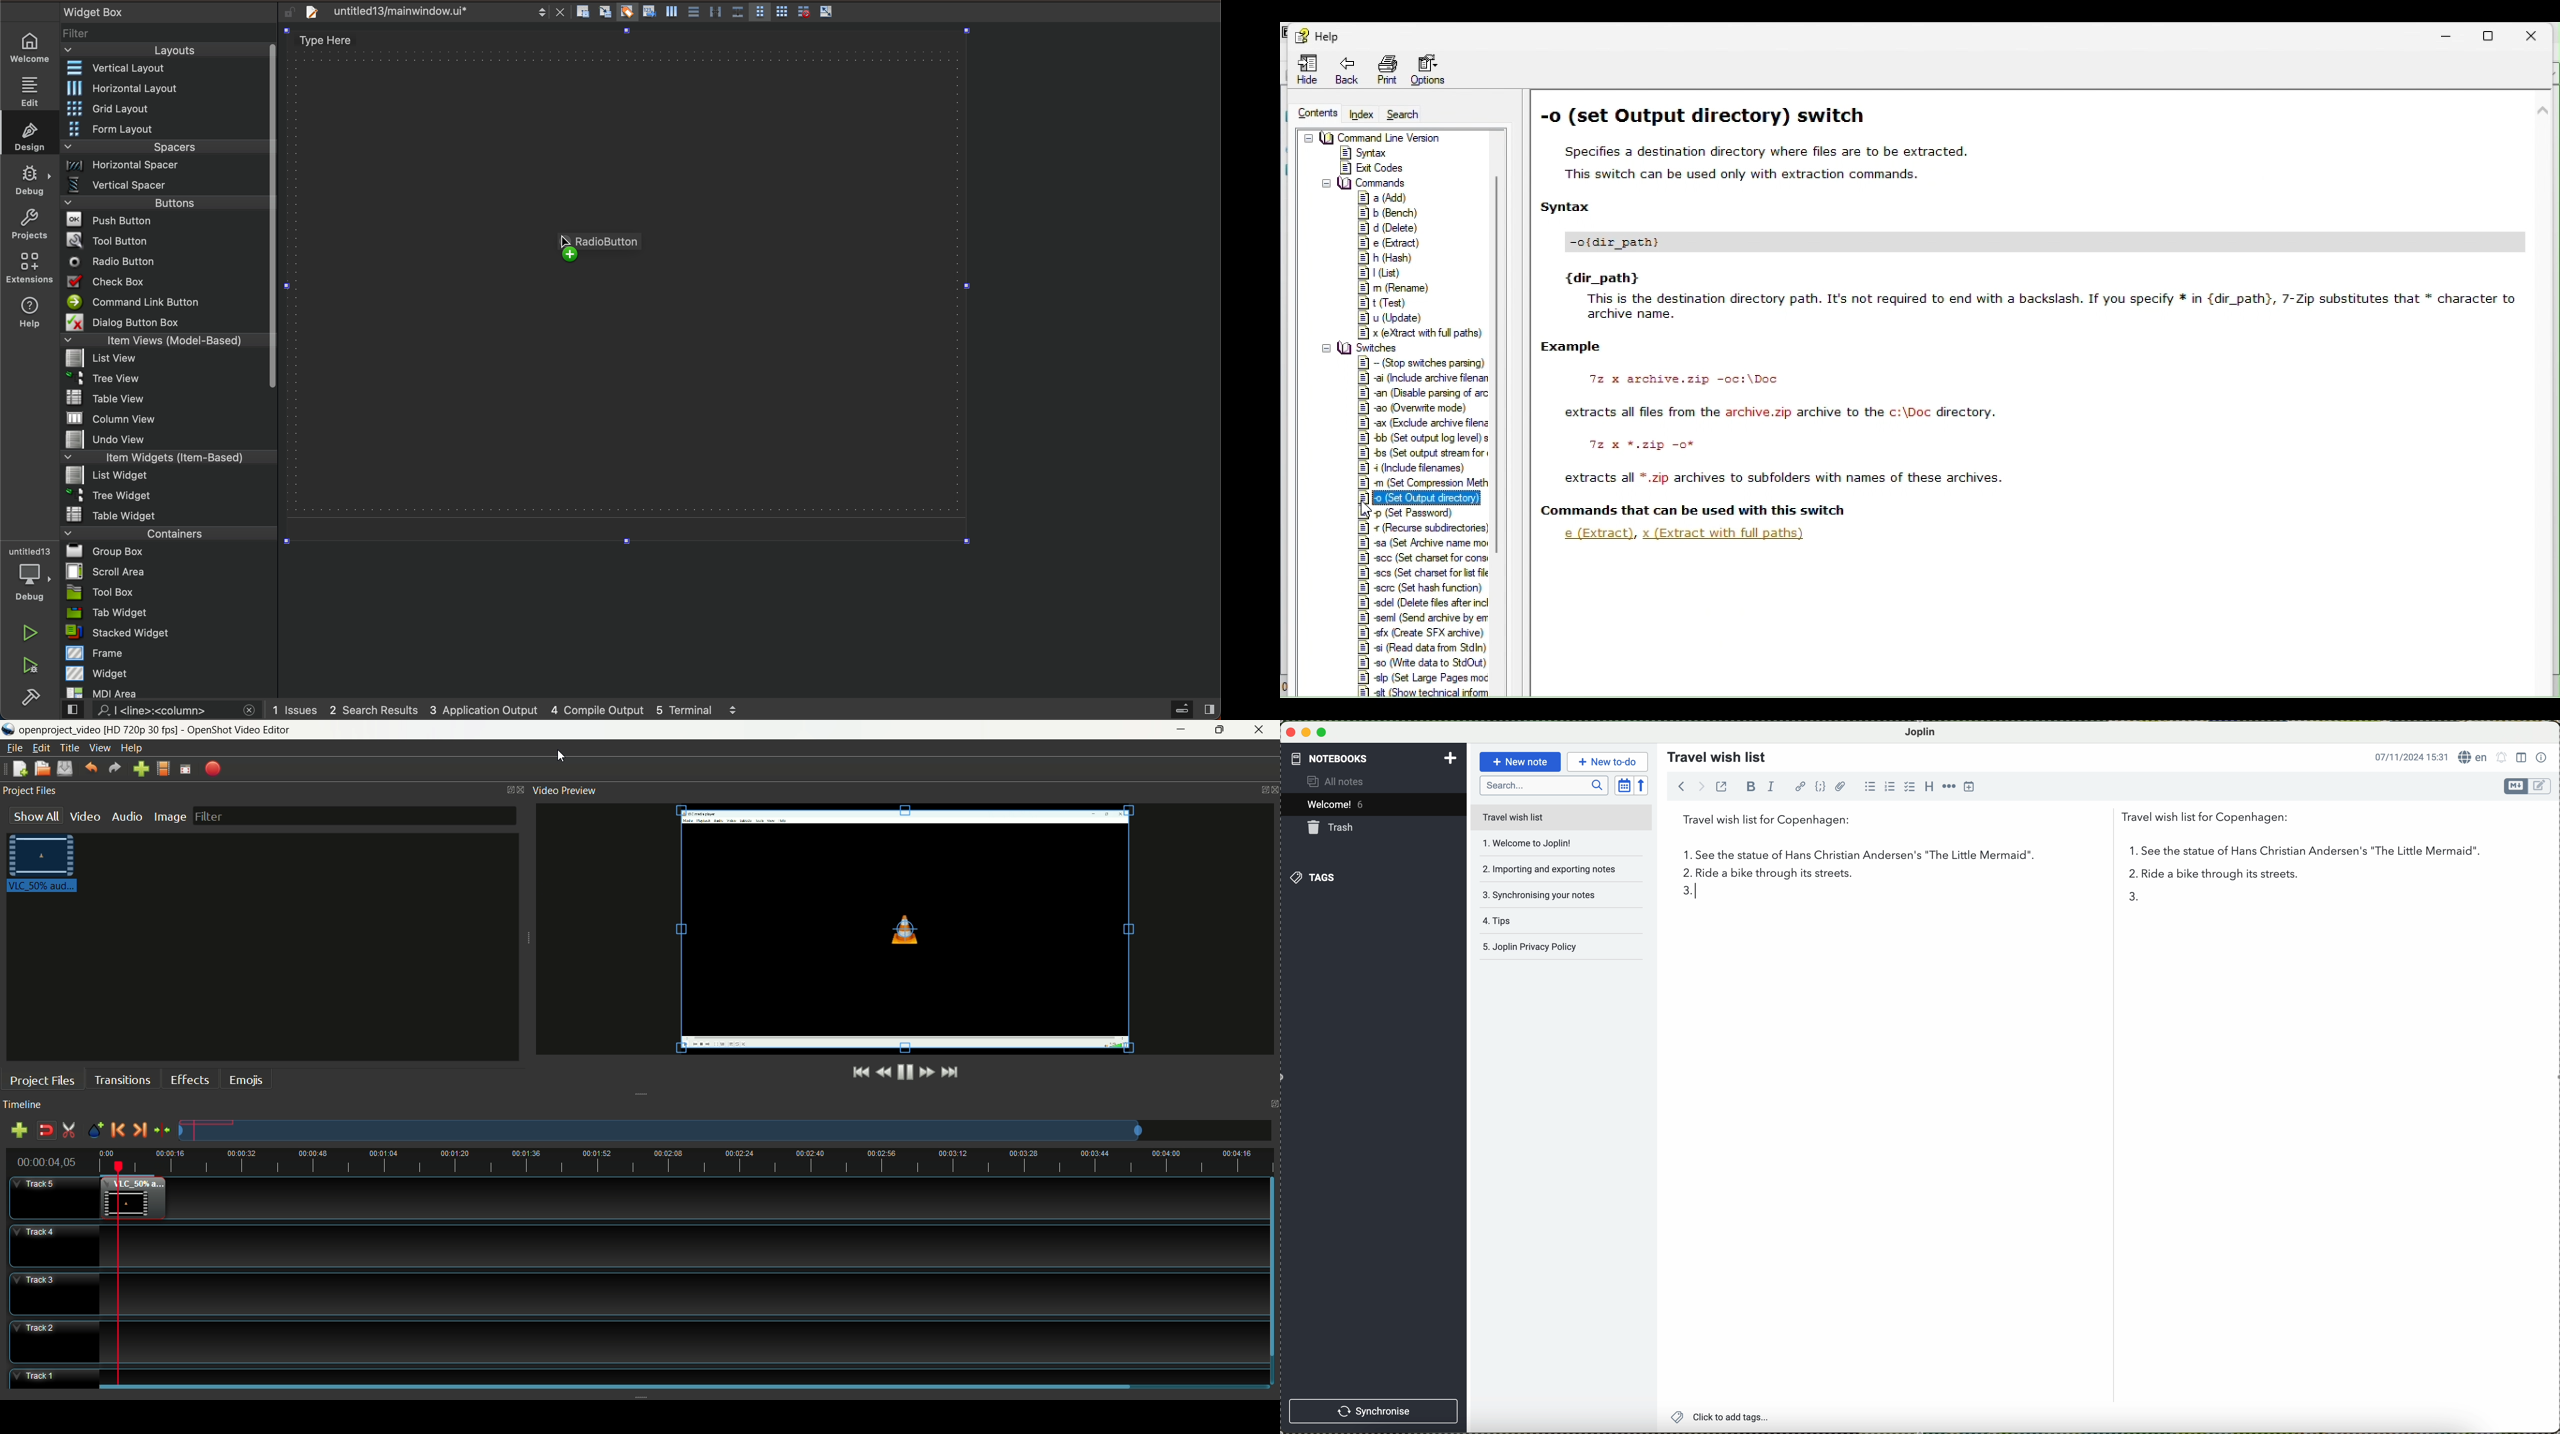 The image size is (2576, 1456). I want to click on 2., so click(1683, 876).